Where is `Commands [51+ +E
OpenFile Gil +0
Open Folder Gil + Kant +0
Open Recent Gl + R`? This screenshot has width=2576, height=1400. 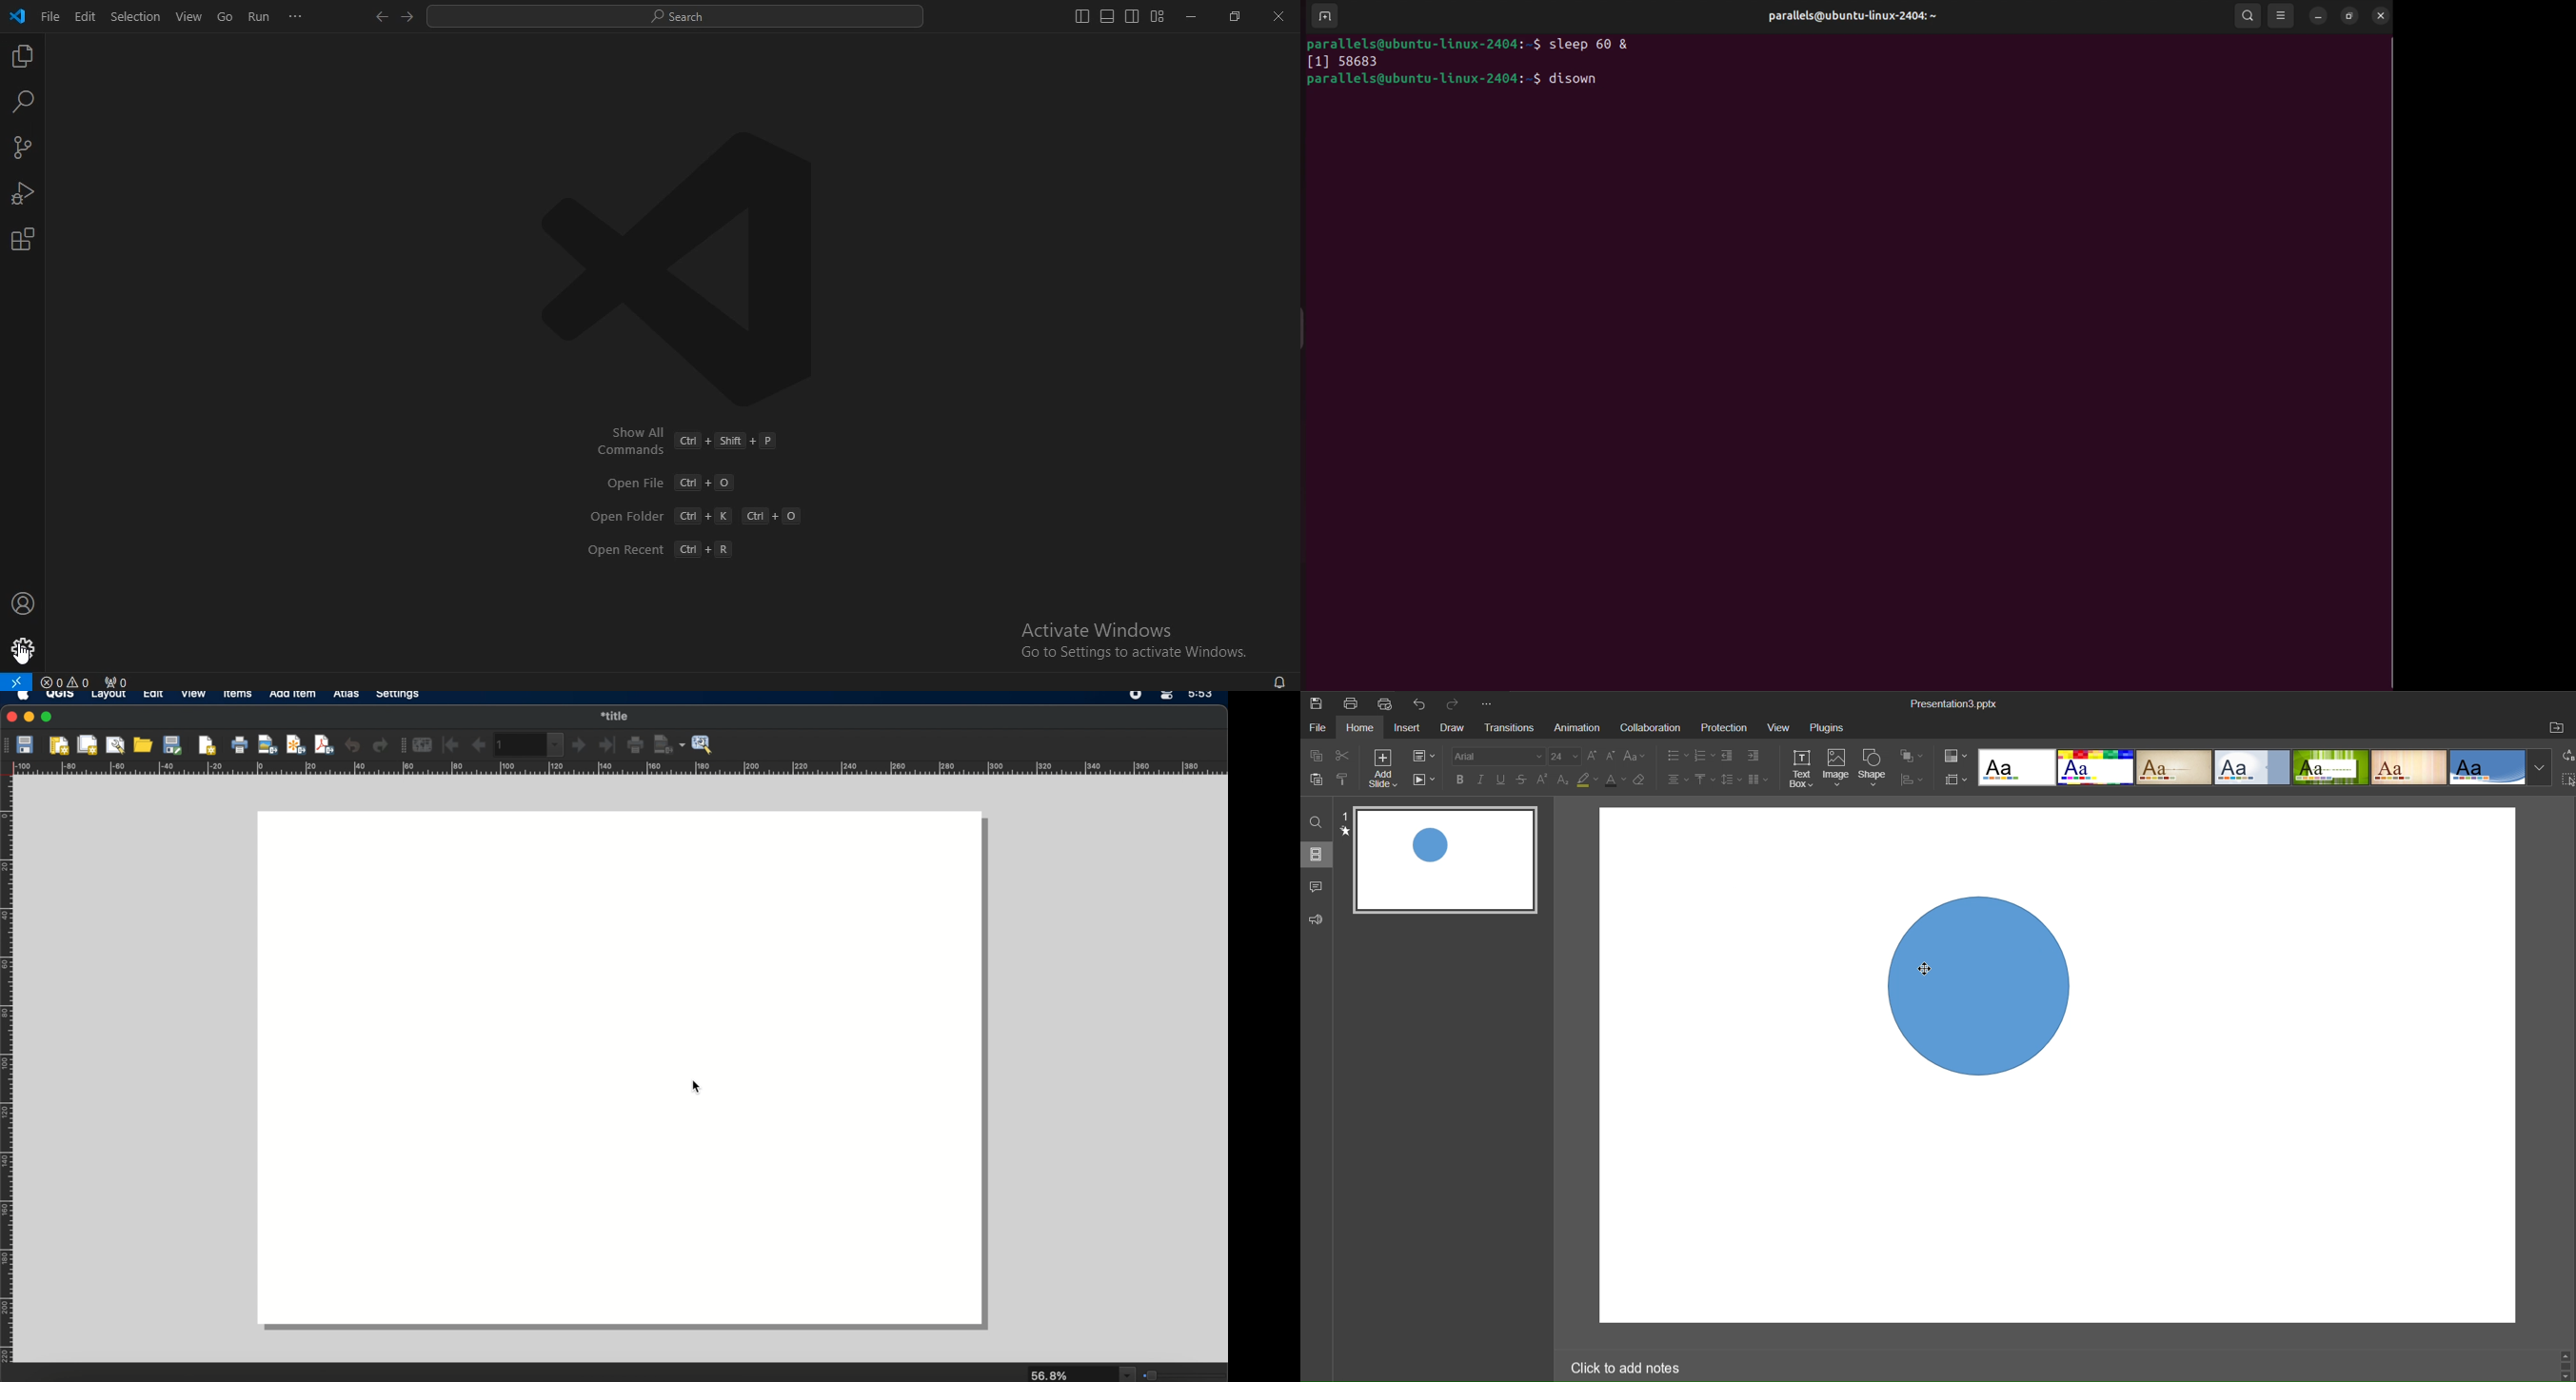
Commands [51+ +E
OpenFile Gil +0
Open Folder Gil + Kant +0
Open Recent Gl + R is located at coordinates (695, 494).